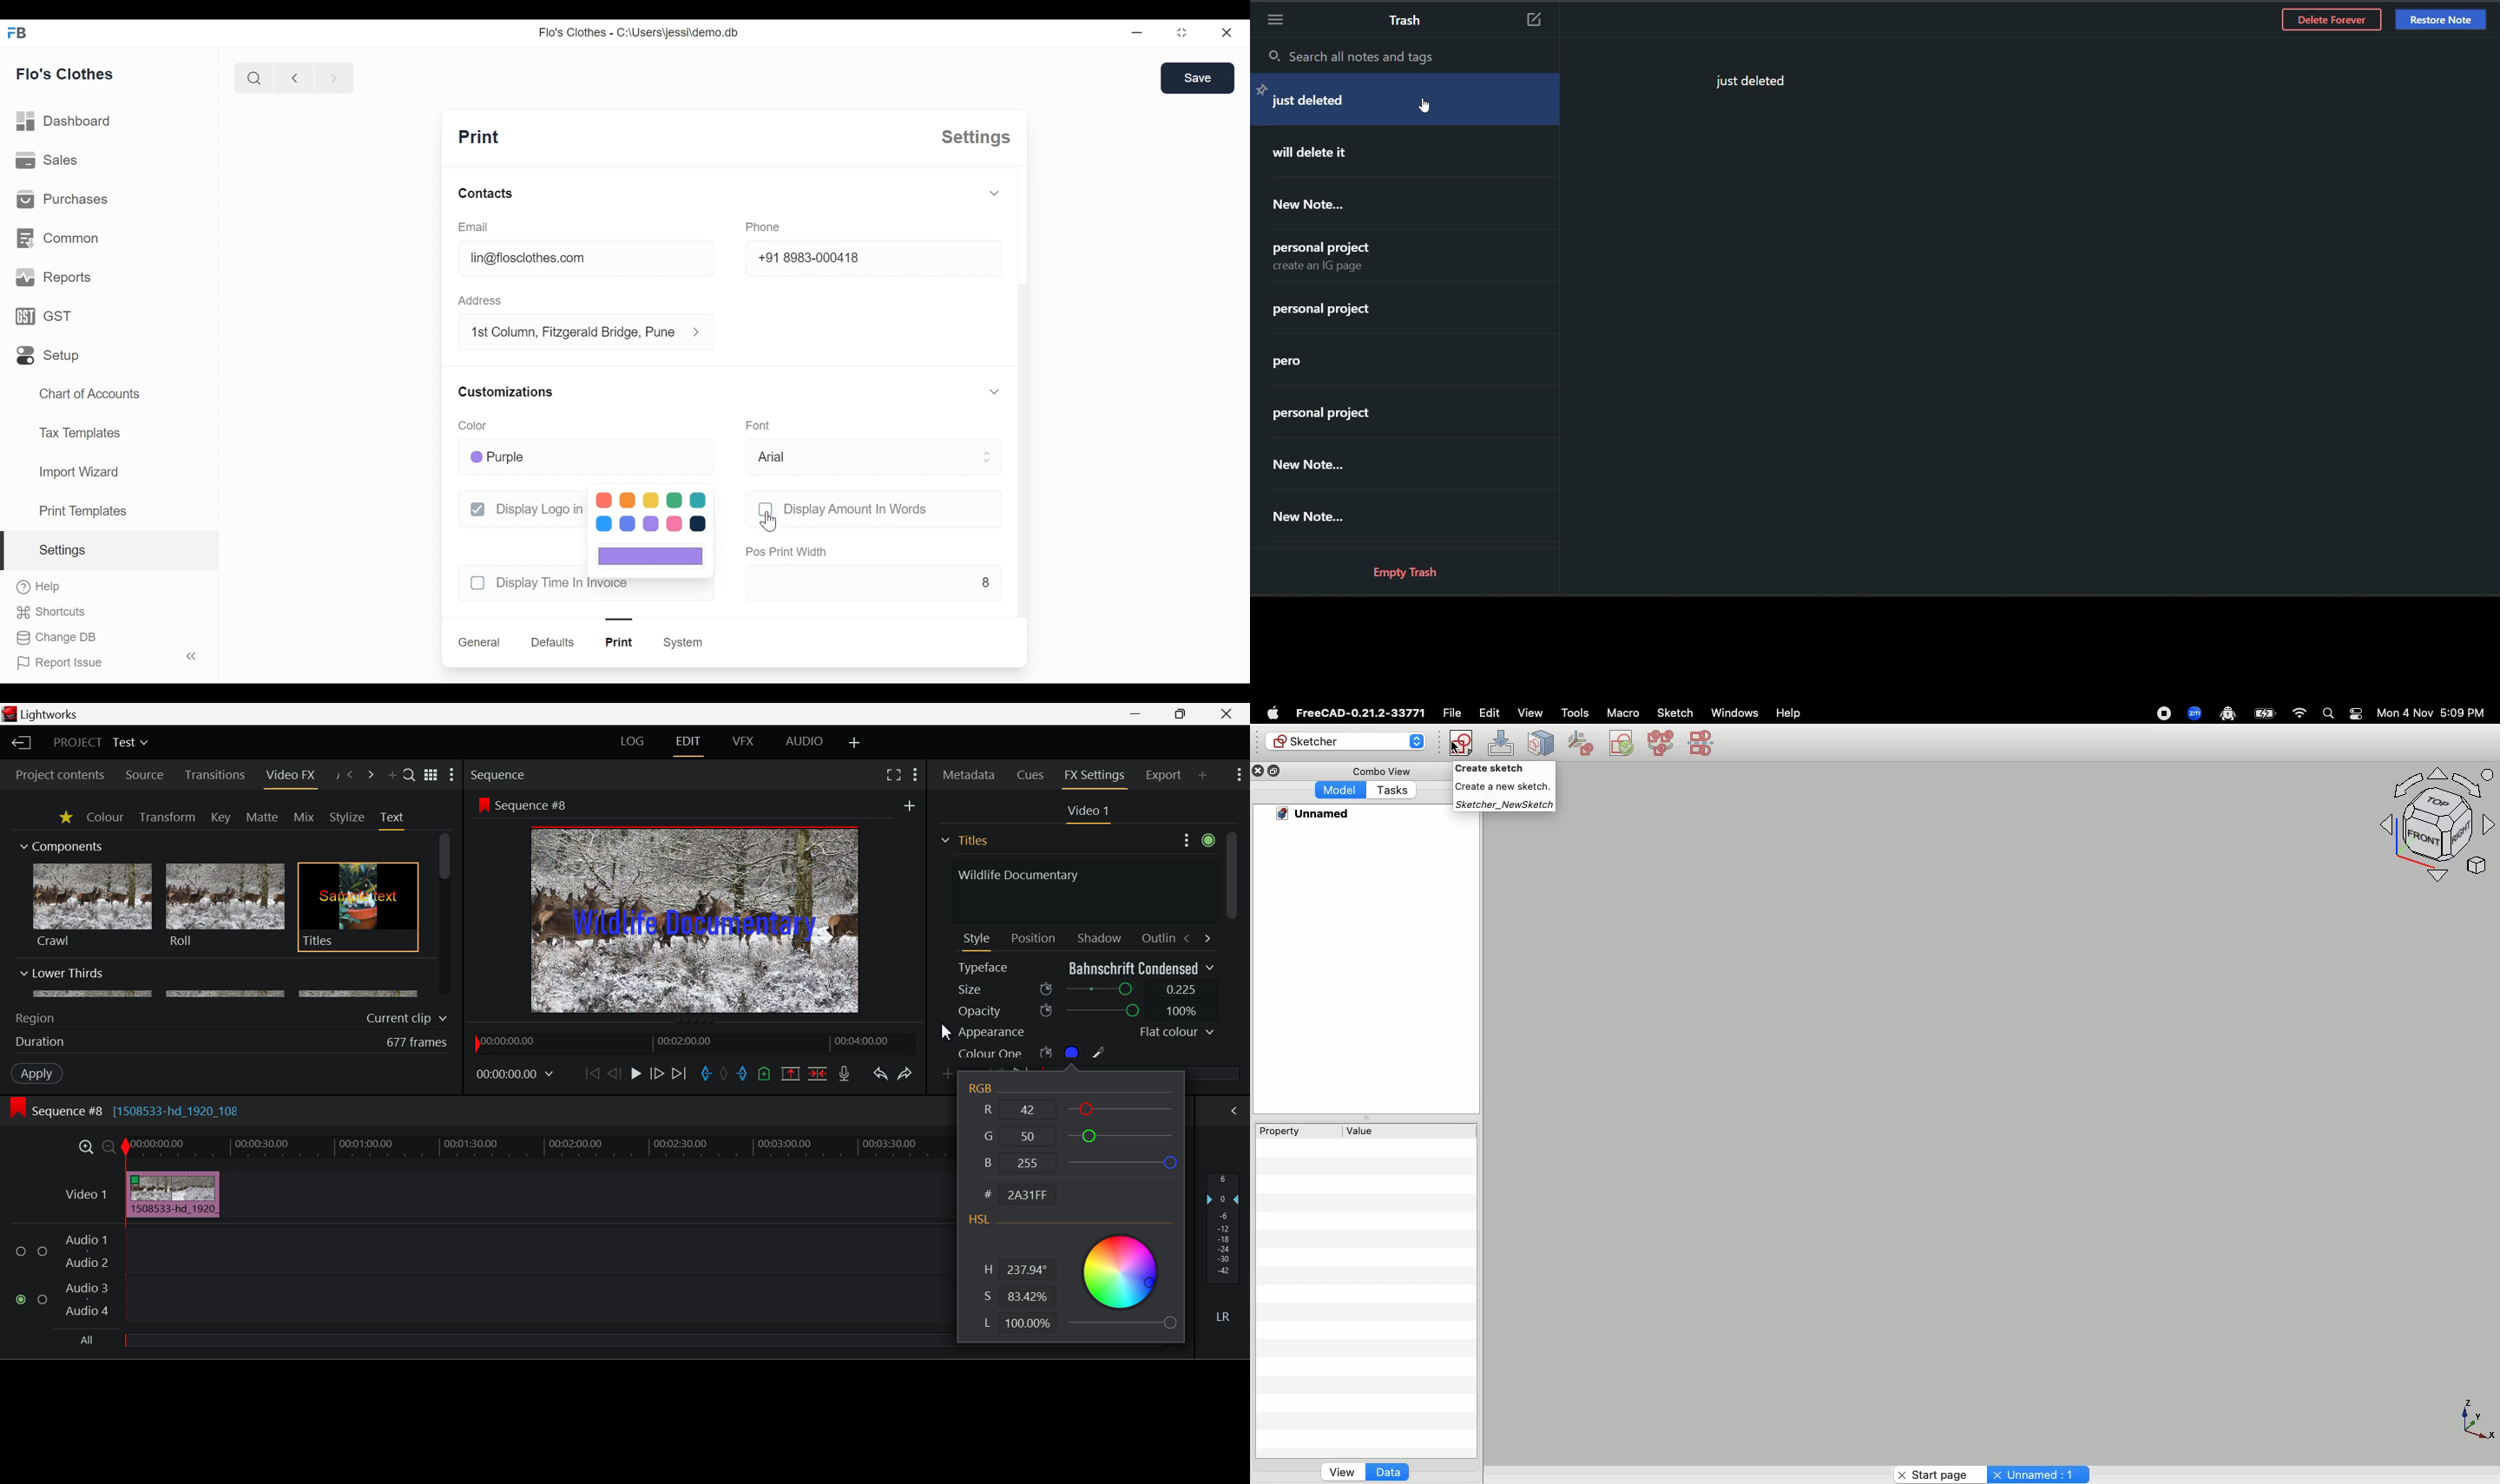  Describe the element at coordinates (83, 511) in the screenshot. I see `print templates` at that location.